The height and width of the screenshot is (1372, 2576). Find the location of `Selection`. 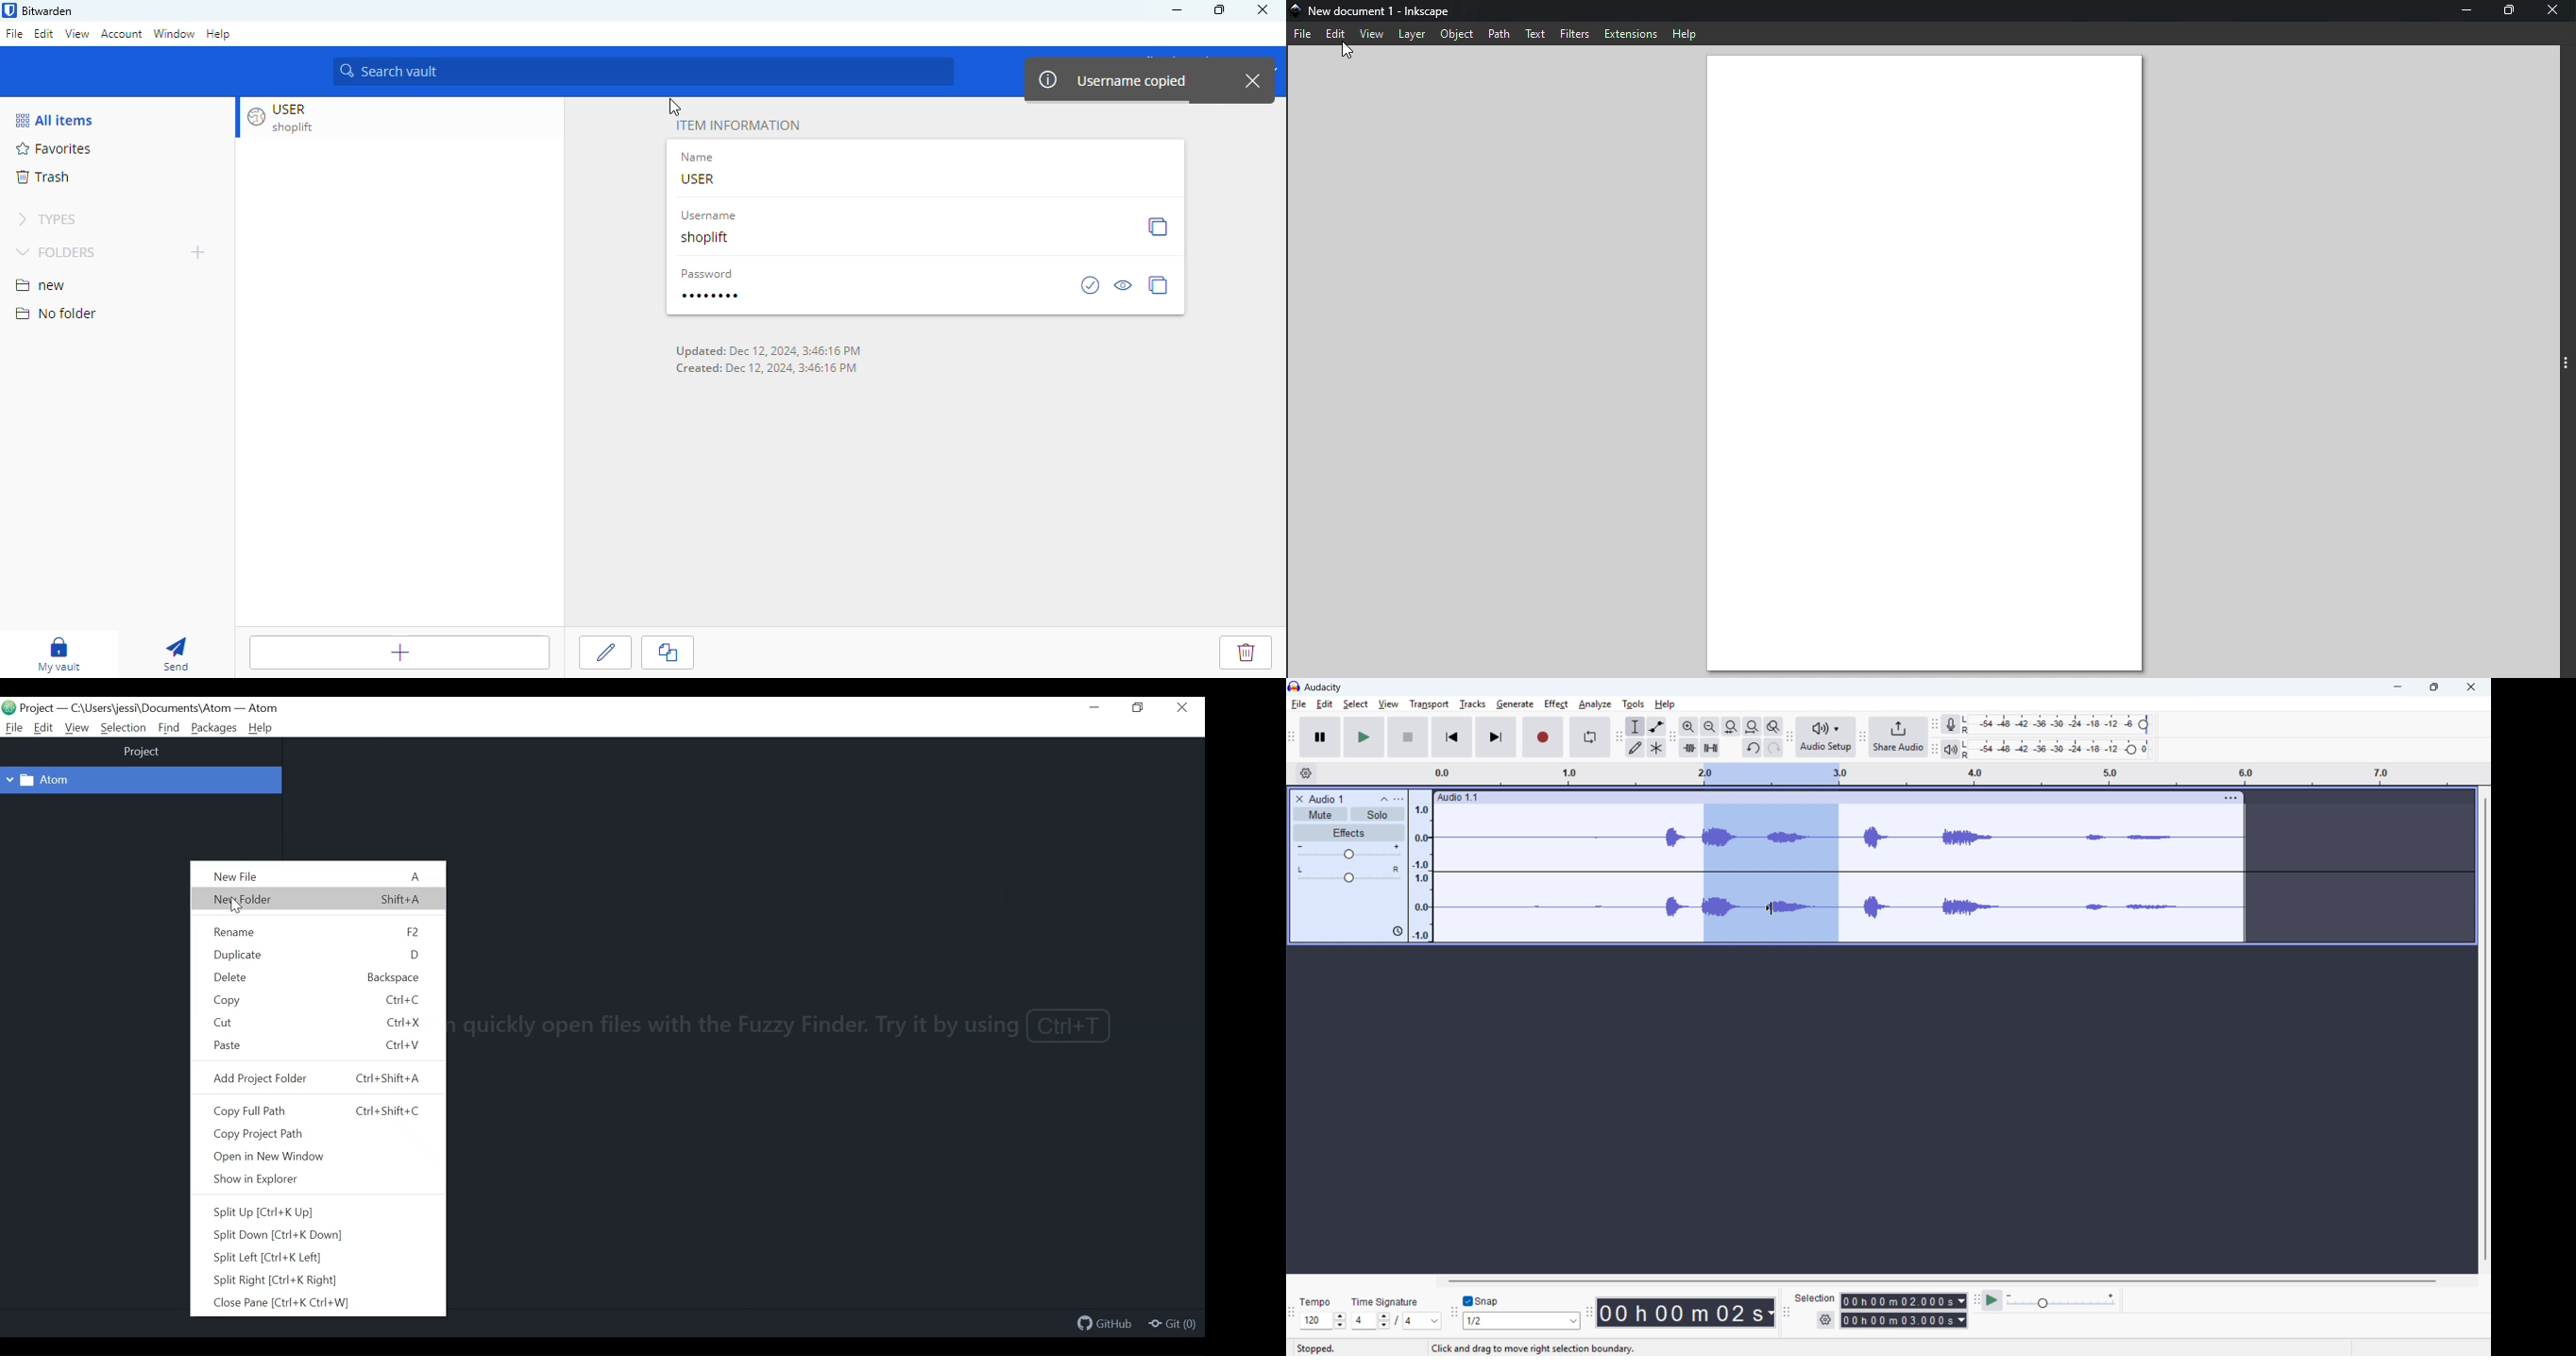

Selection is located at coordinates (123, 728).